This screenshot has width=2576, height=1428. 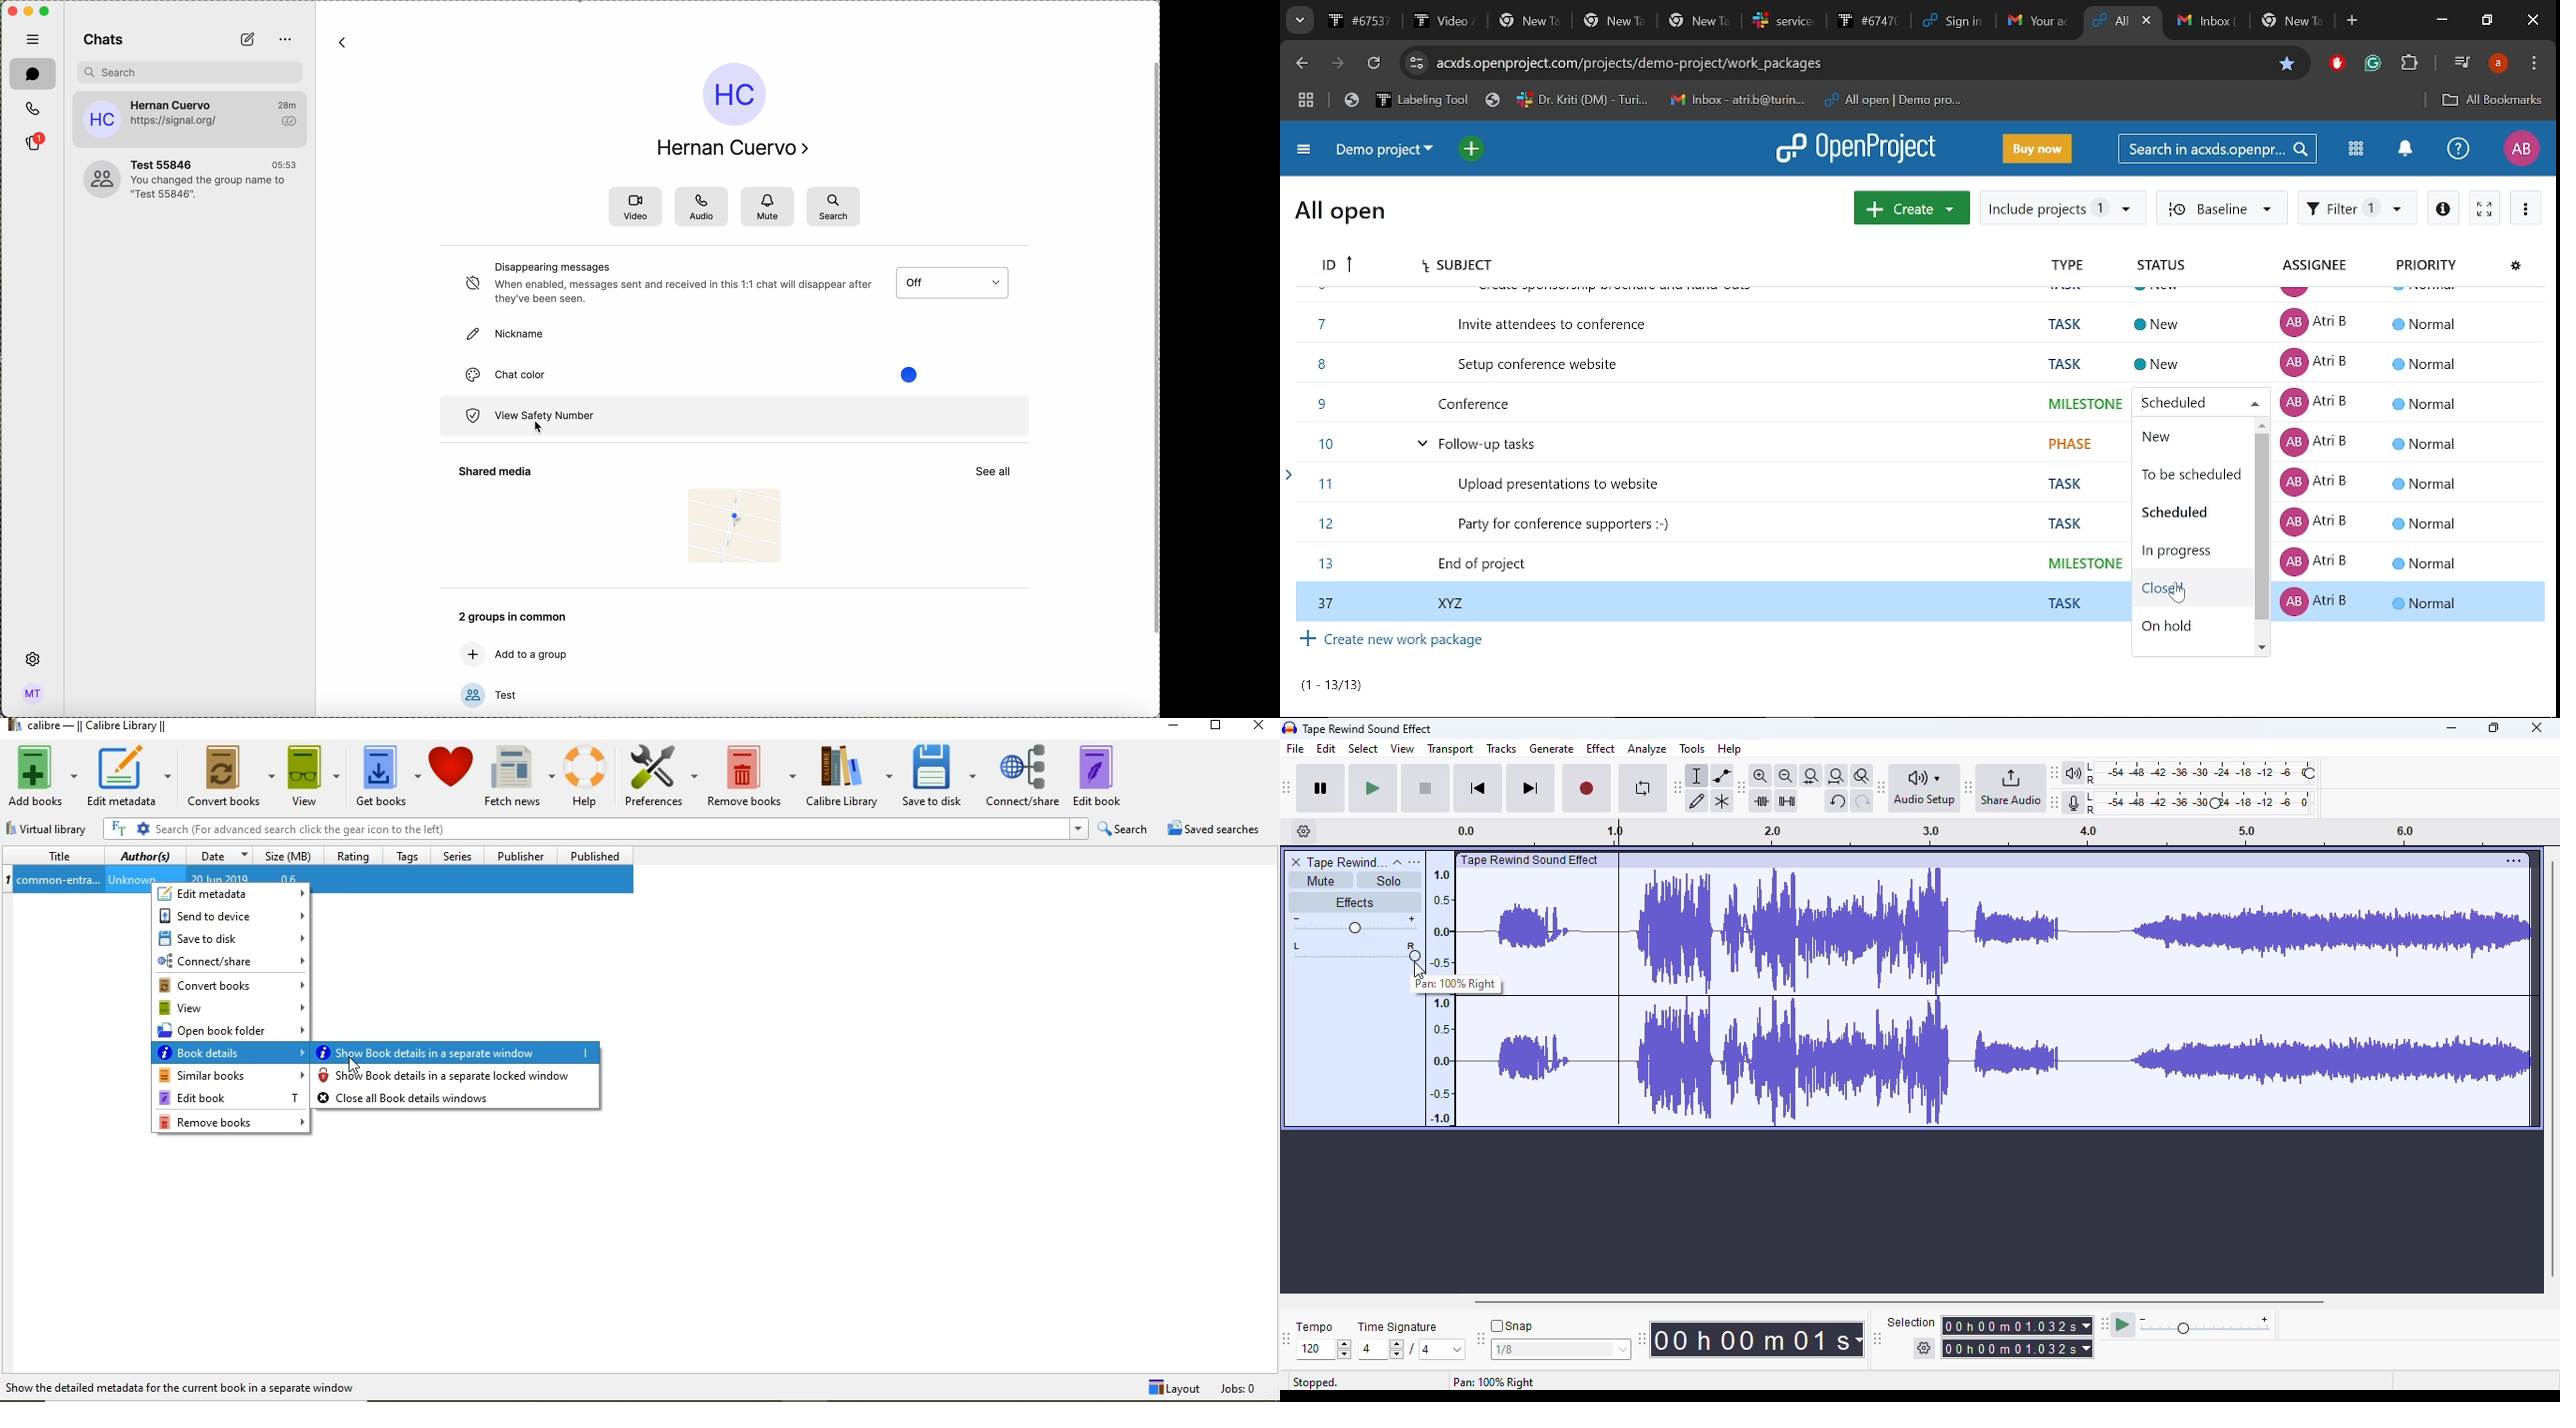 I want to click on connect/share, so click(x=1023, y=772).